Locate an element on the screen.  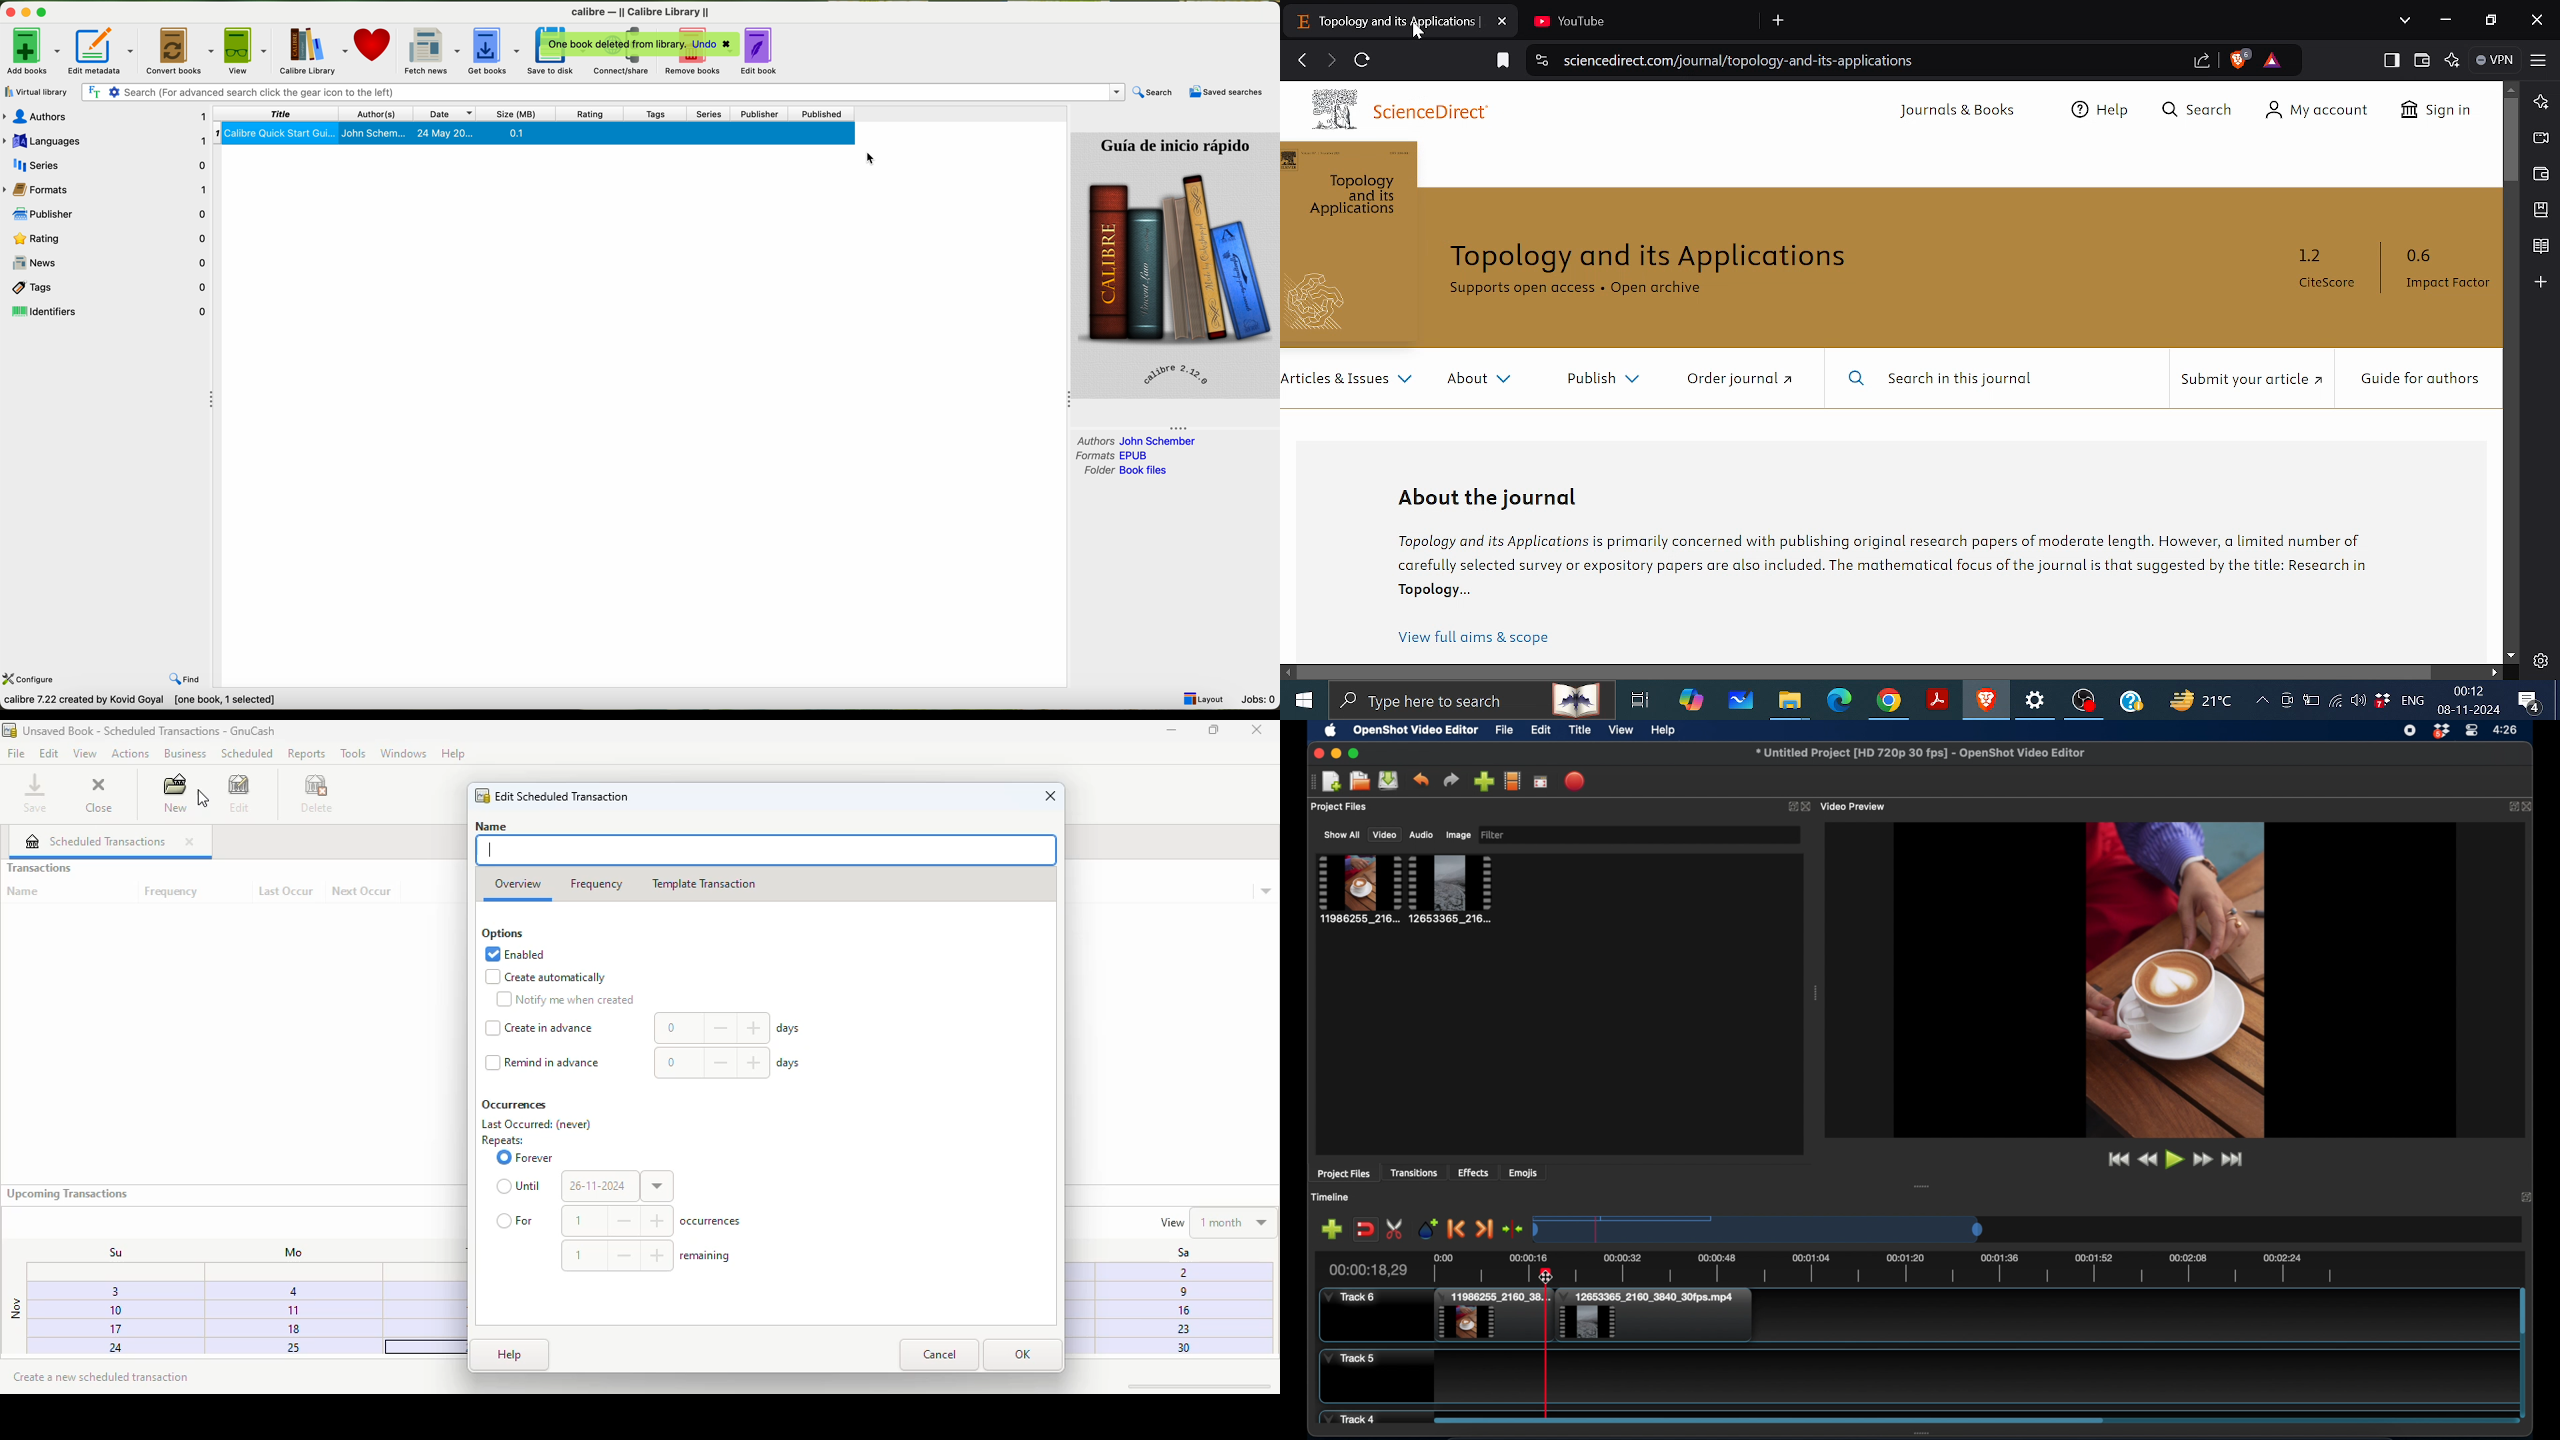
redo is located at coordinates (1451, 780).